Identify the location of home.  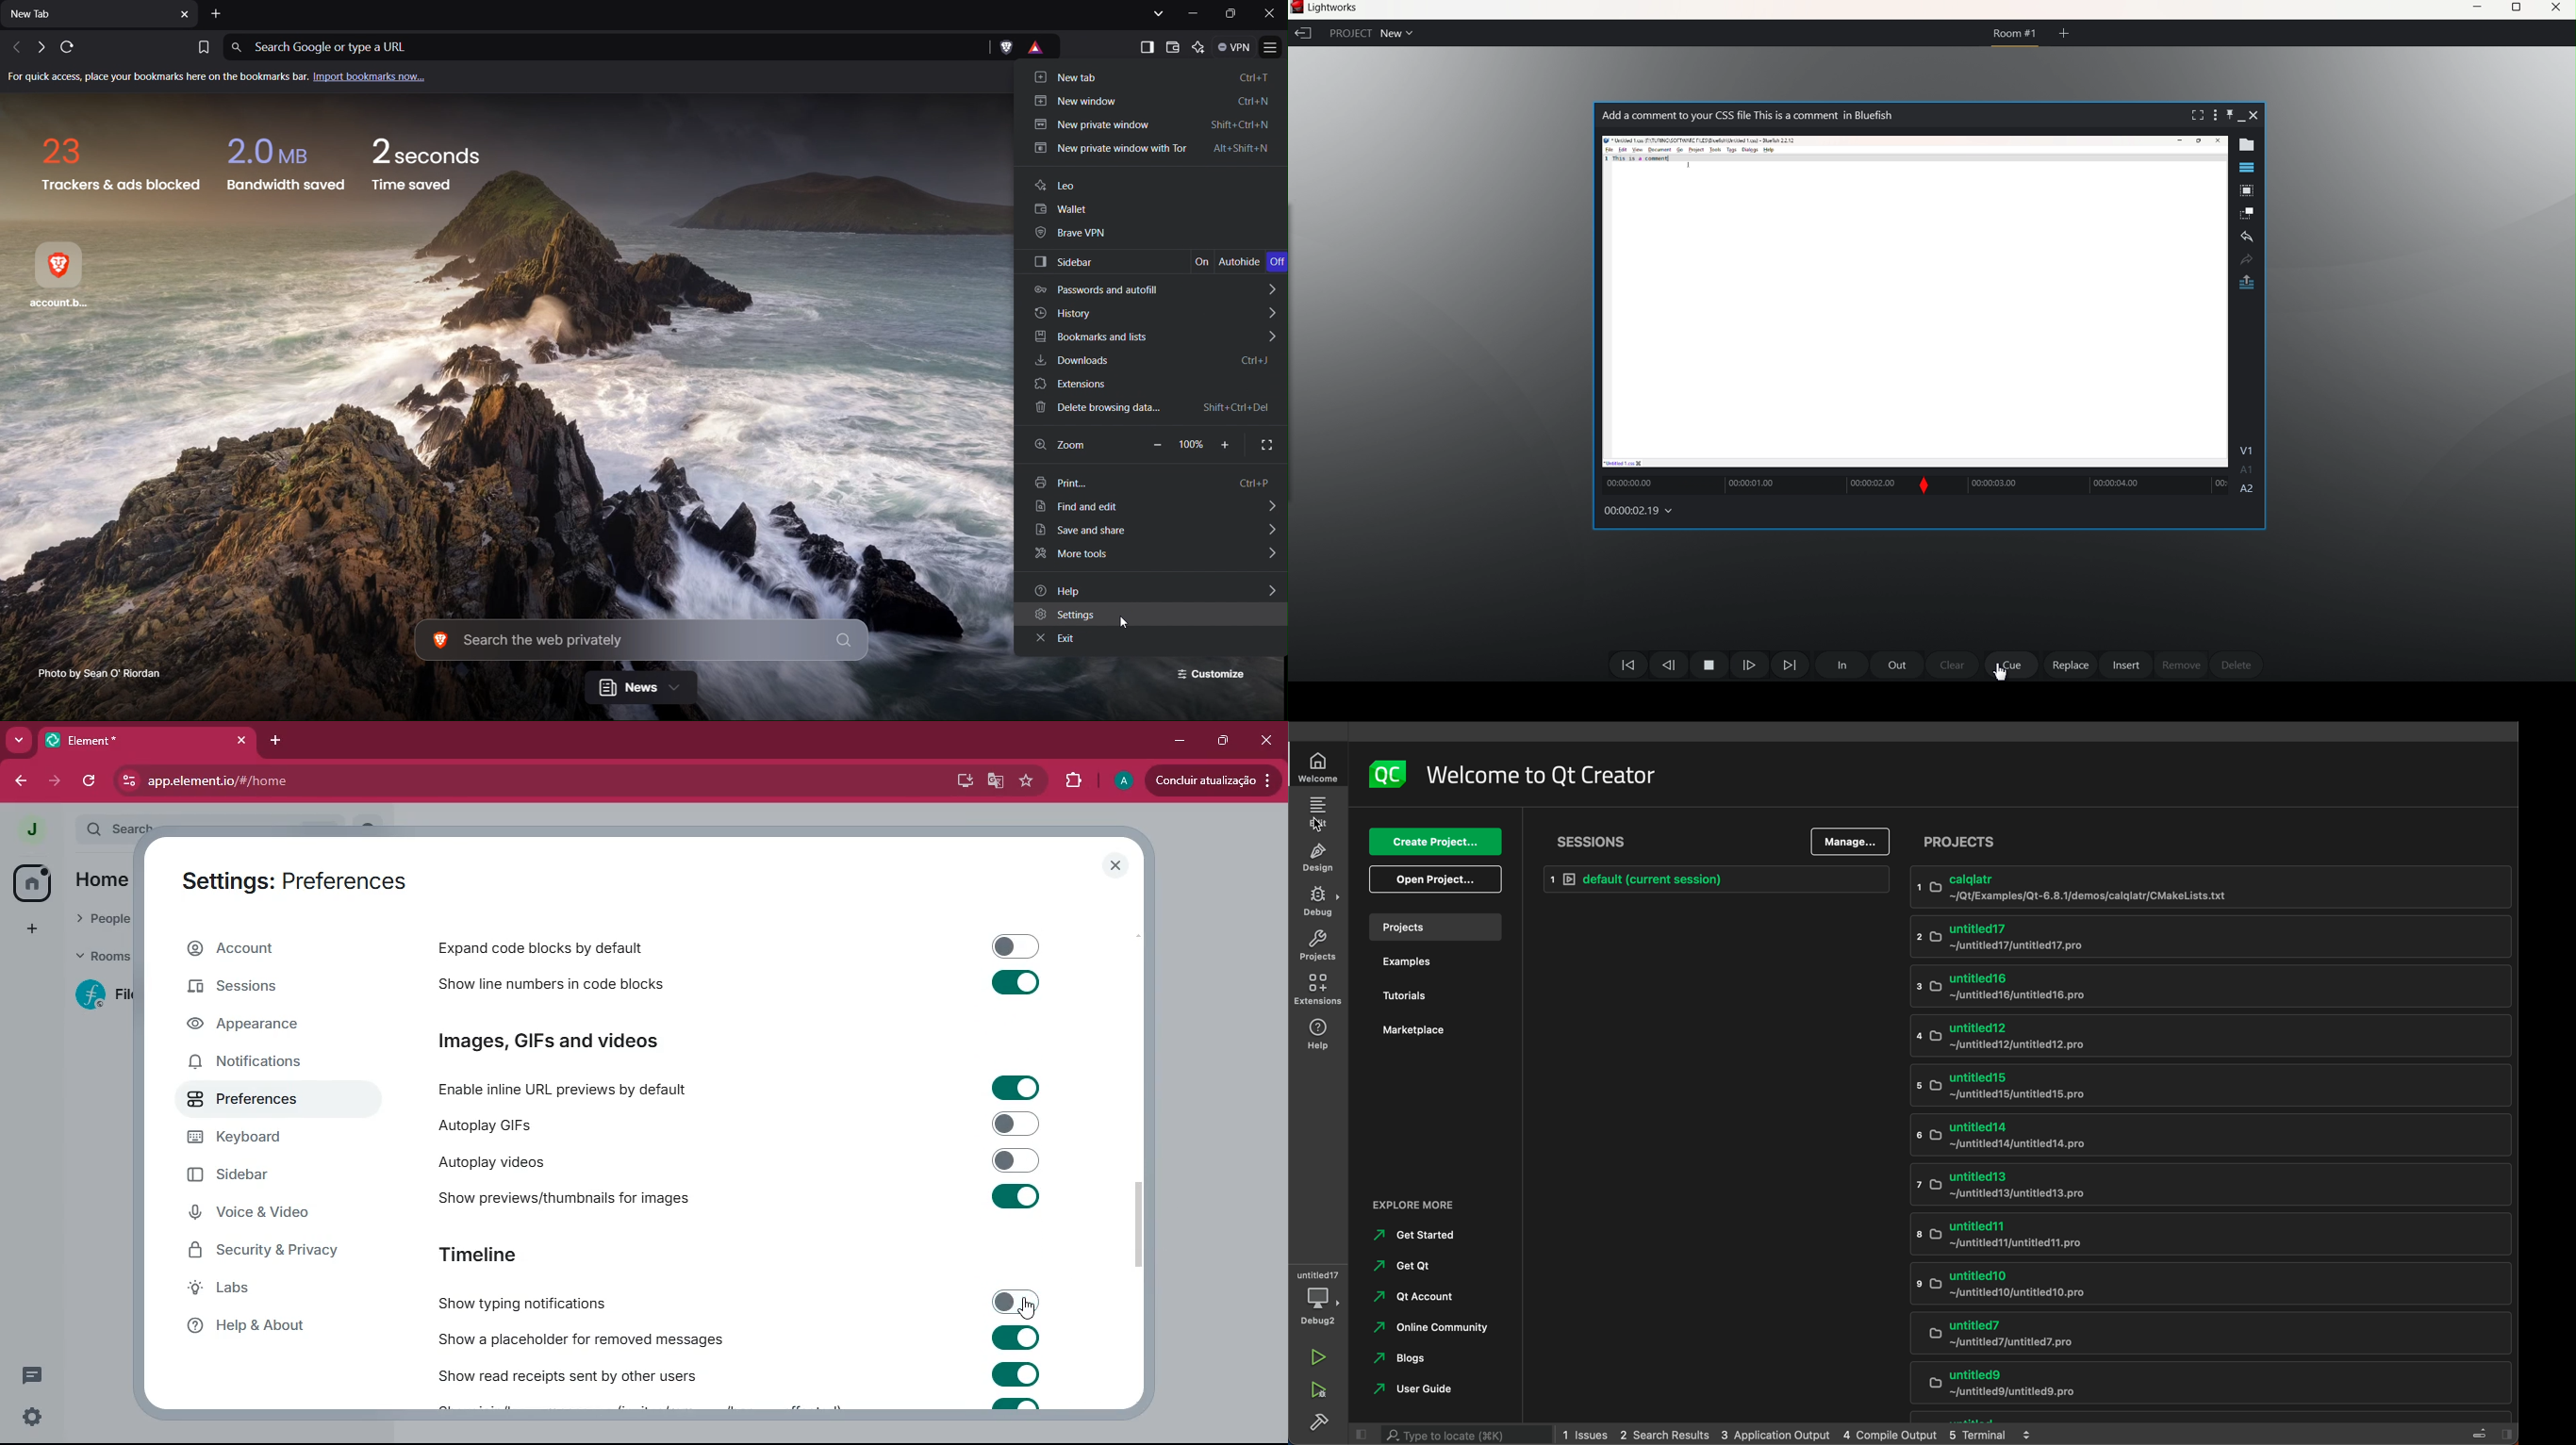
(30, 884).